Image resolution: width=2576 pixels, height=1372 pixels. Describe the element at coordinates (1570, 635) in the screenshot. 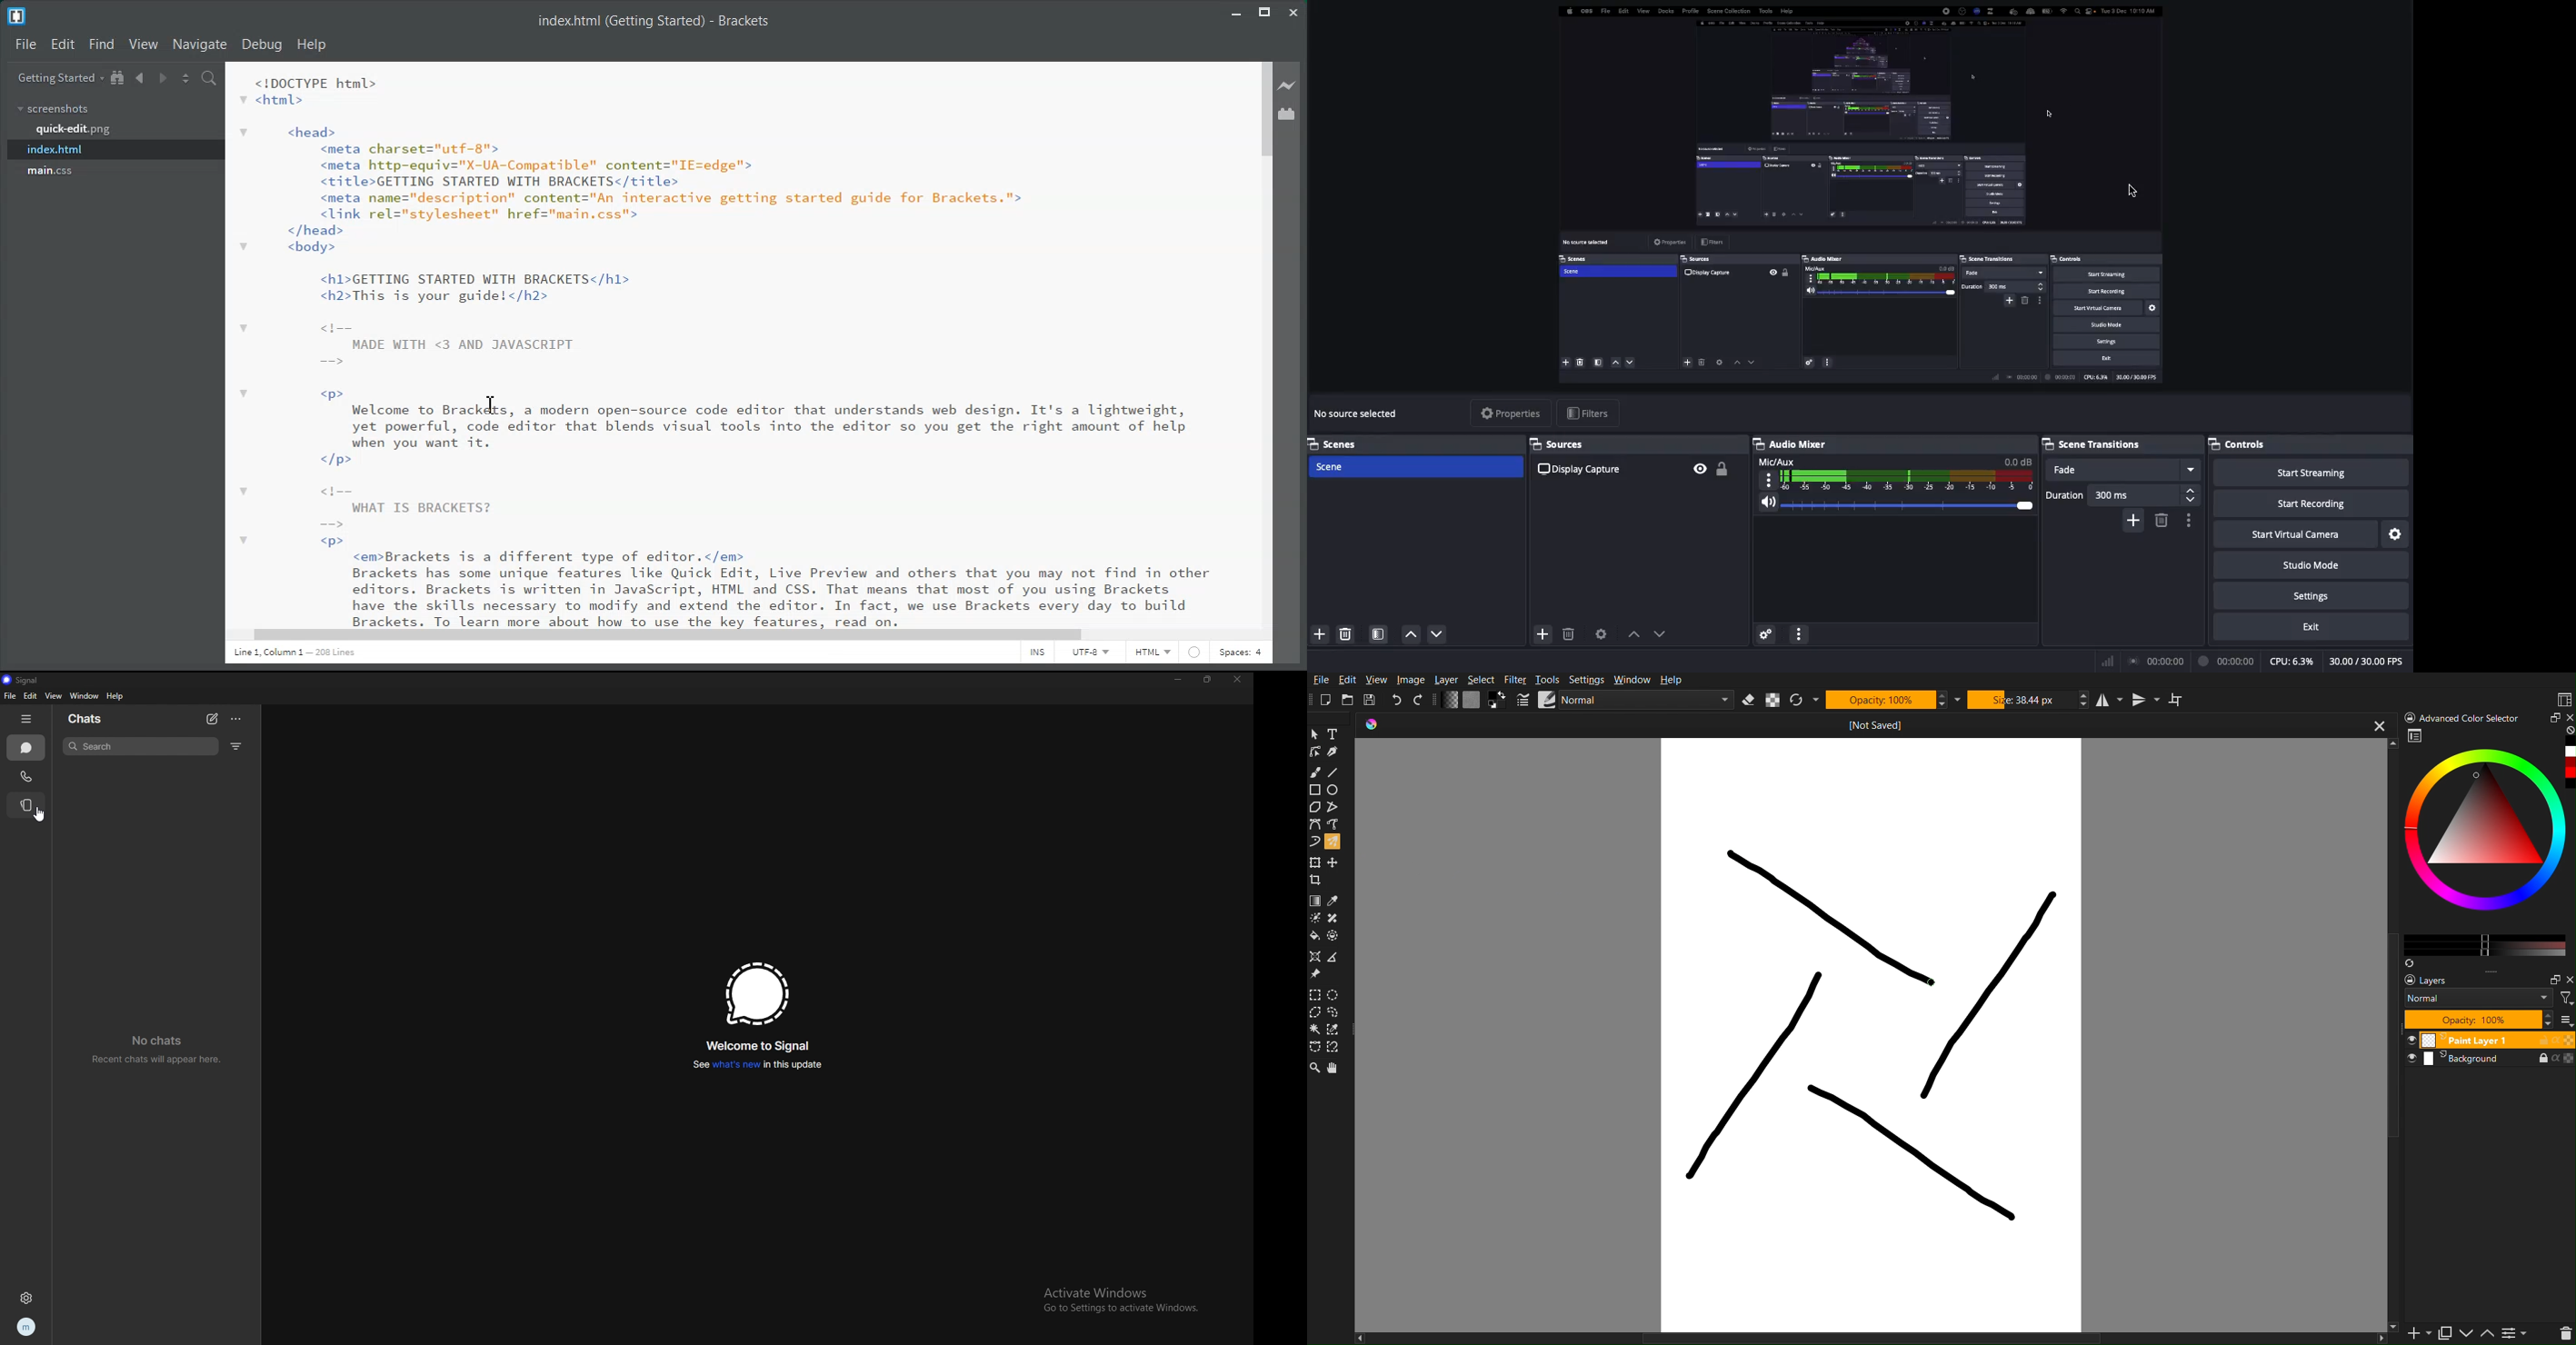

I see `Delete` at that location.